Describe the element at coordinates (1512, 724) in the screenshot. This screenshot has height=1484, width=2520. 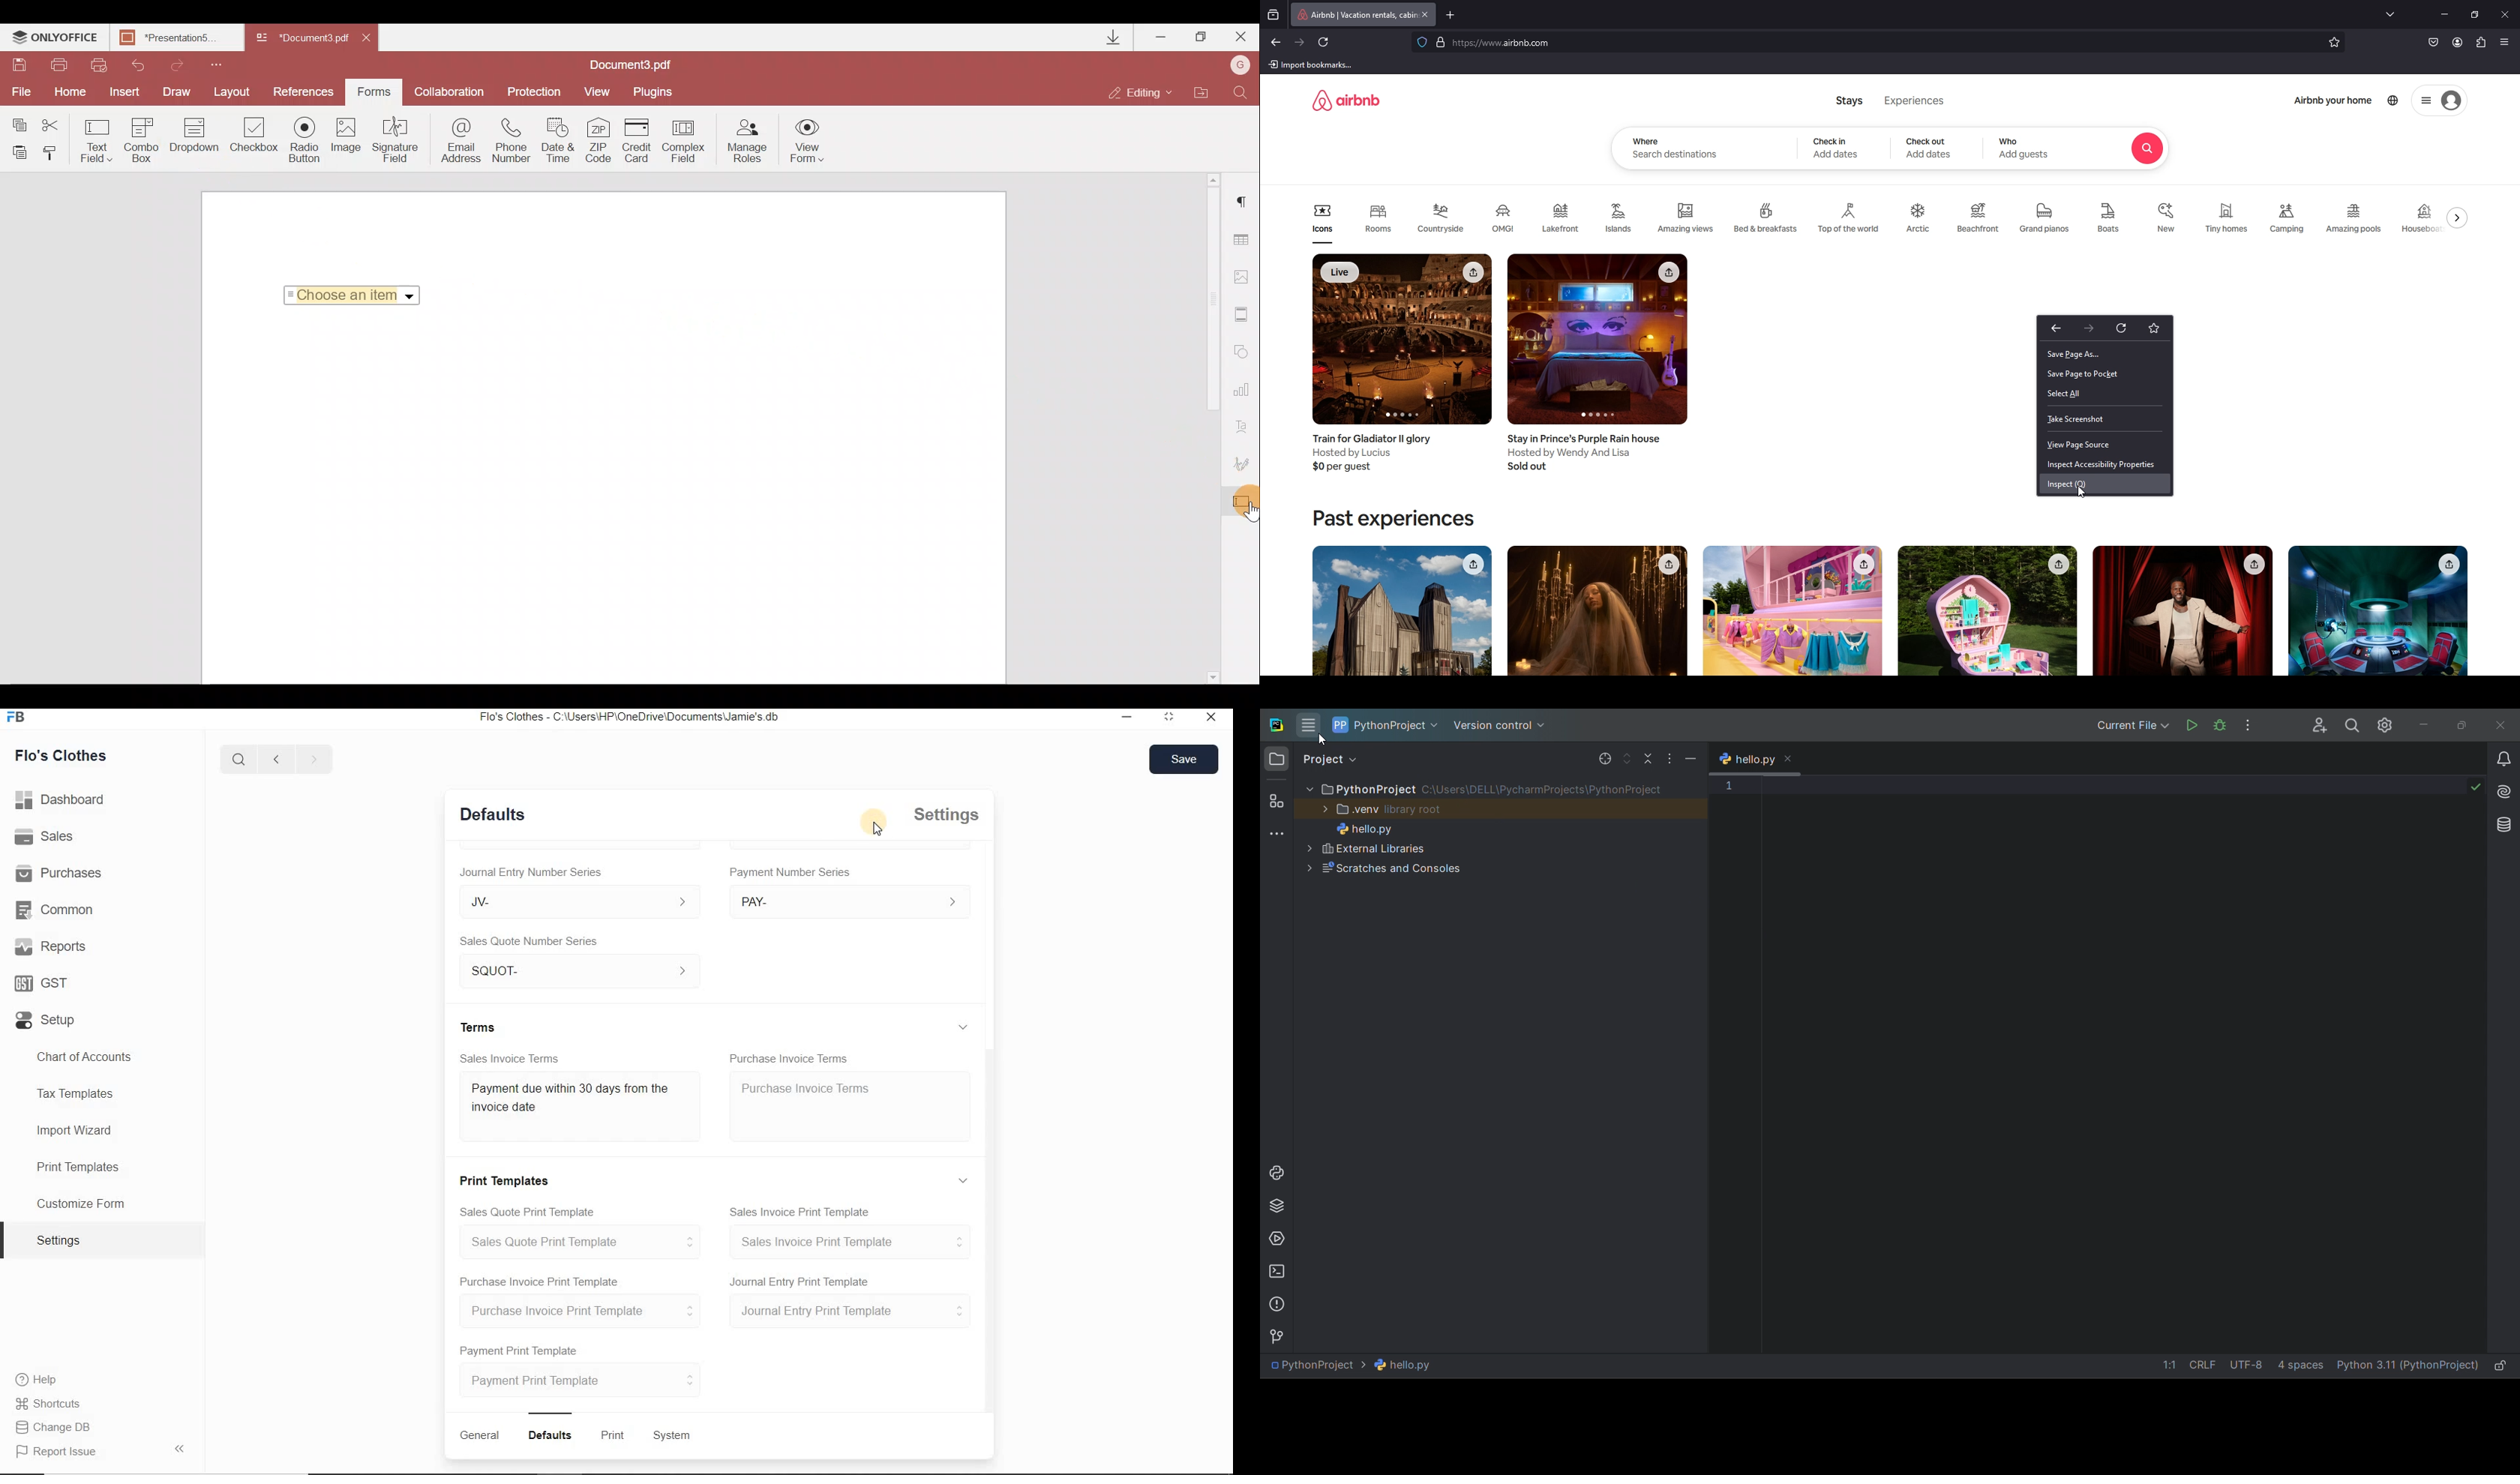
I see `version control` at that location.